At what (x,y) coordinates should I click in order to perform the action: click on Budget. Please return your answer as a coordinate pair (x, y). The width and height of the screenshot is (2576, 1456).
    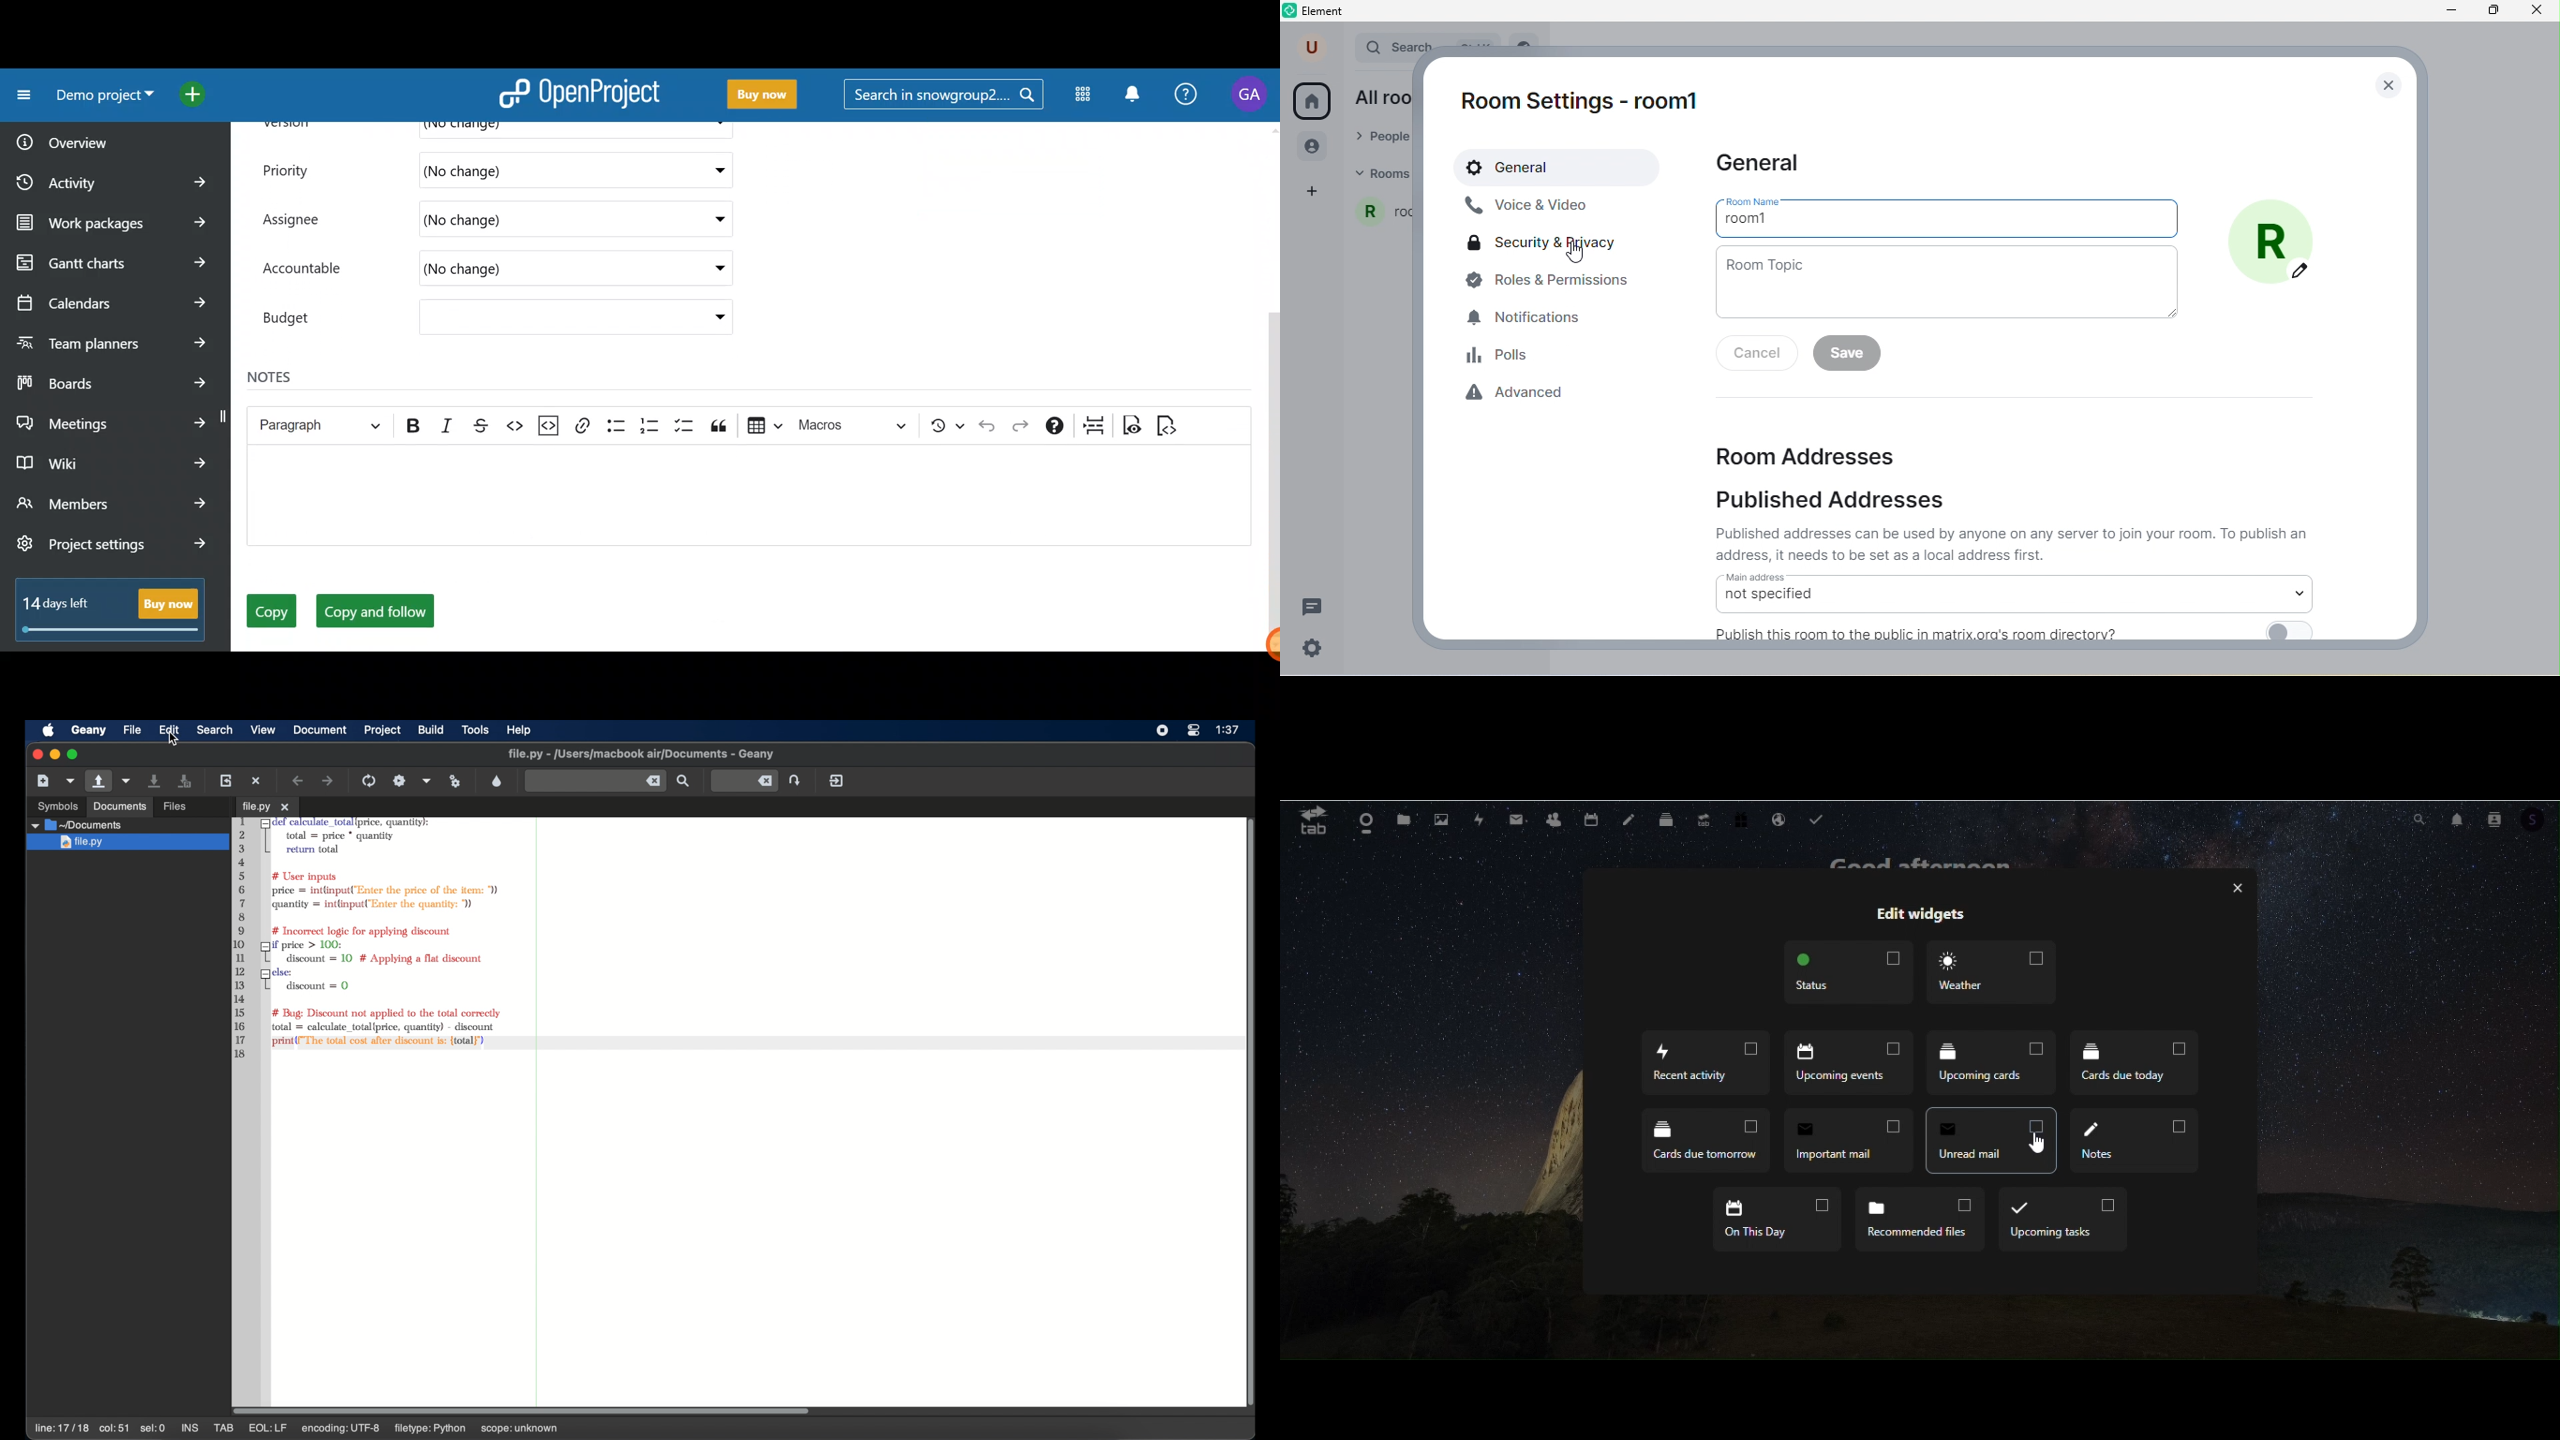
    Looking at the image, I should click on (492, 319).